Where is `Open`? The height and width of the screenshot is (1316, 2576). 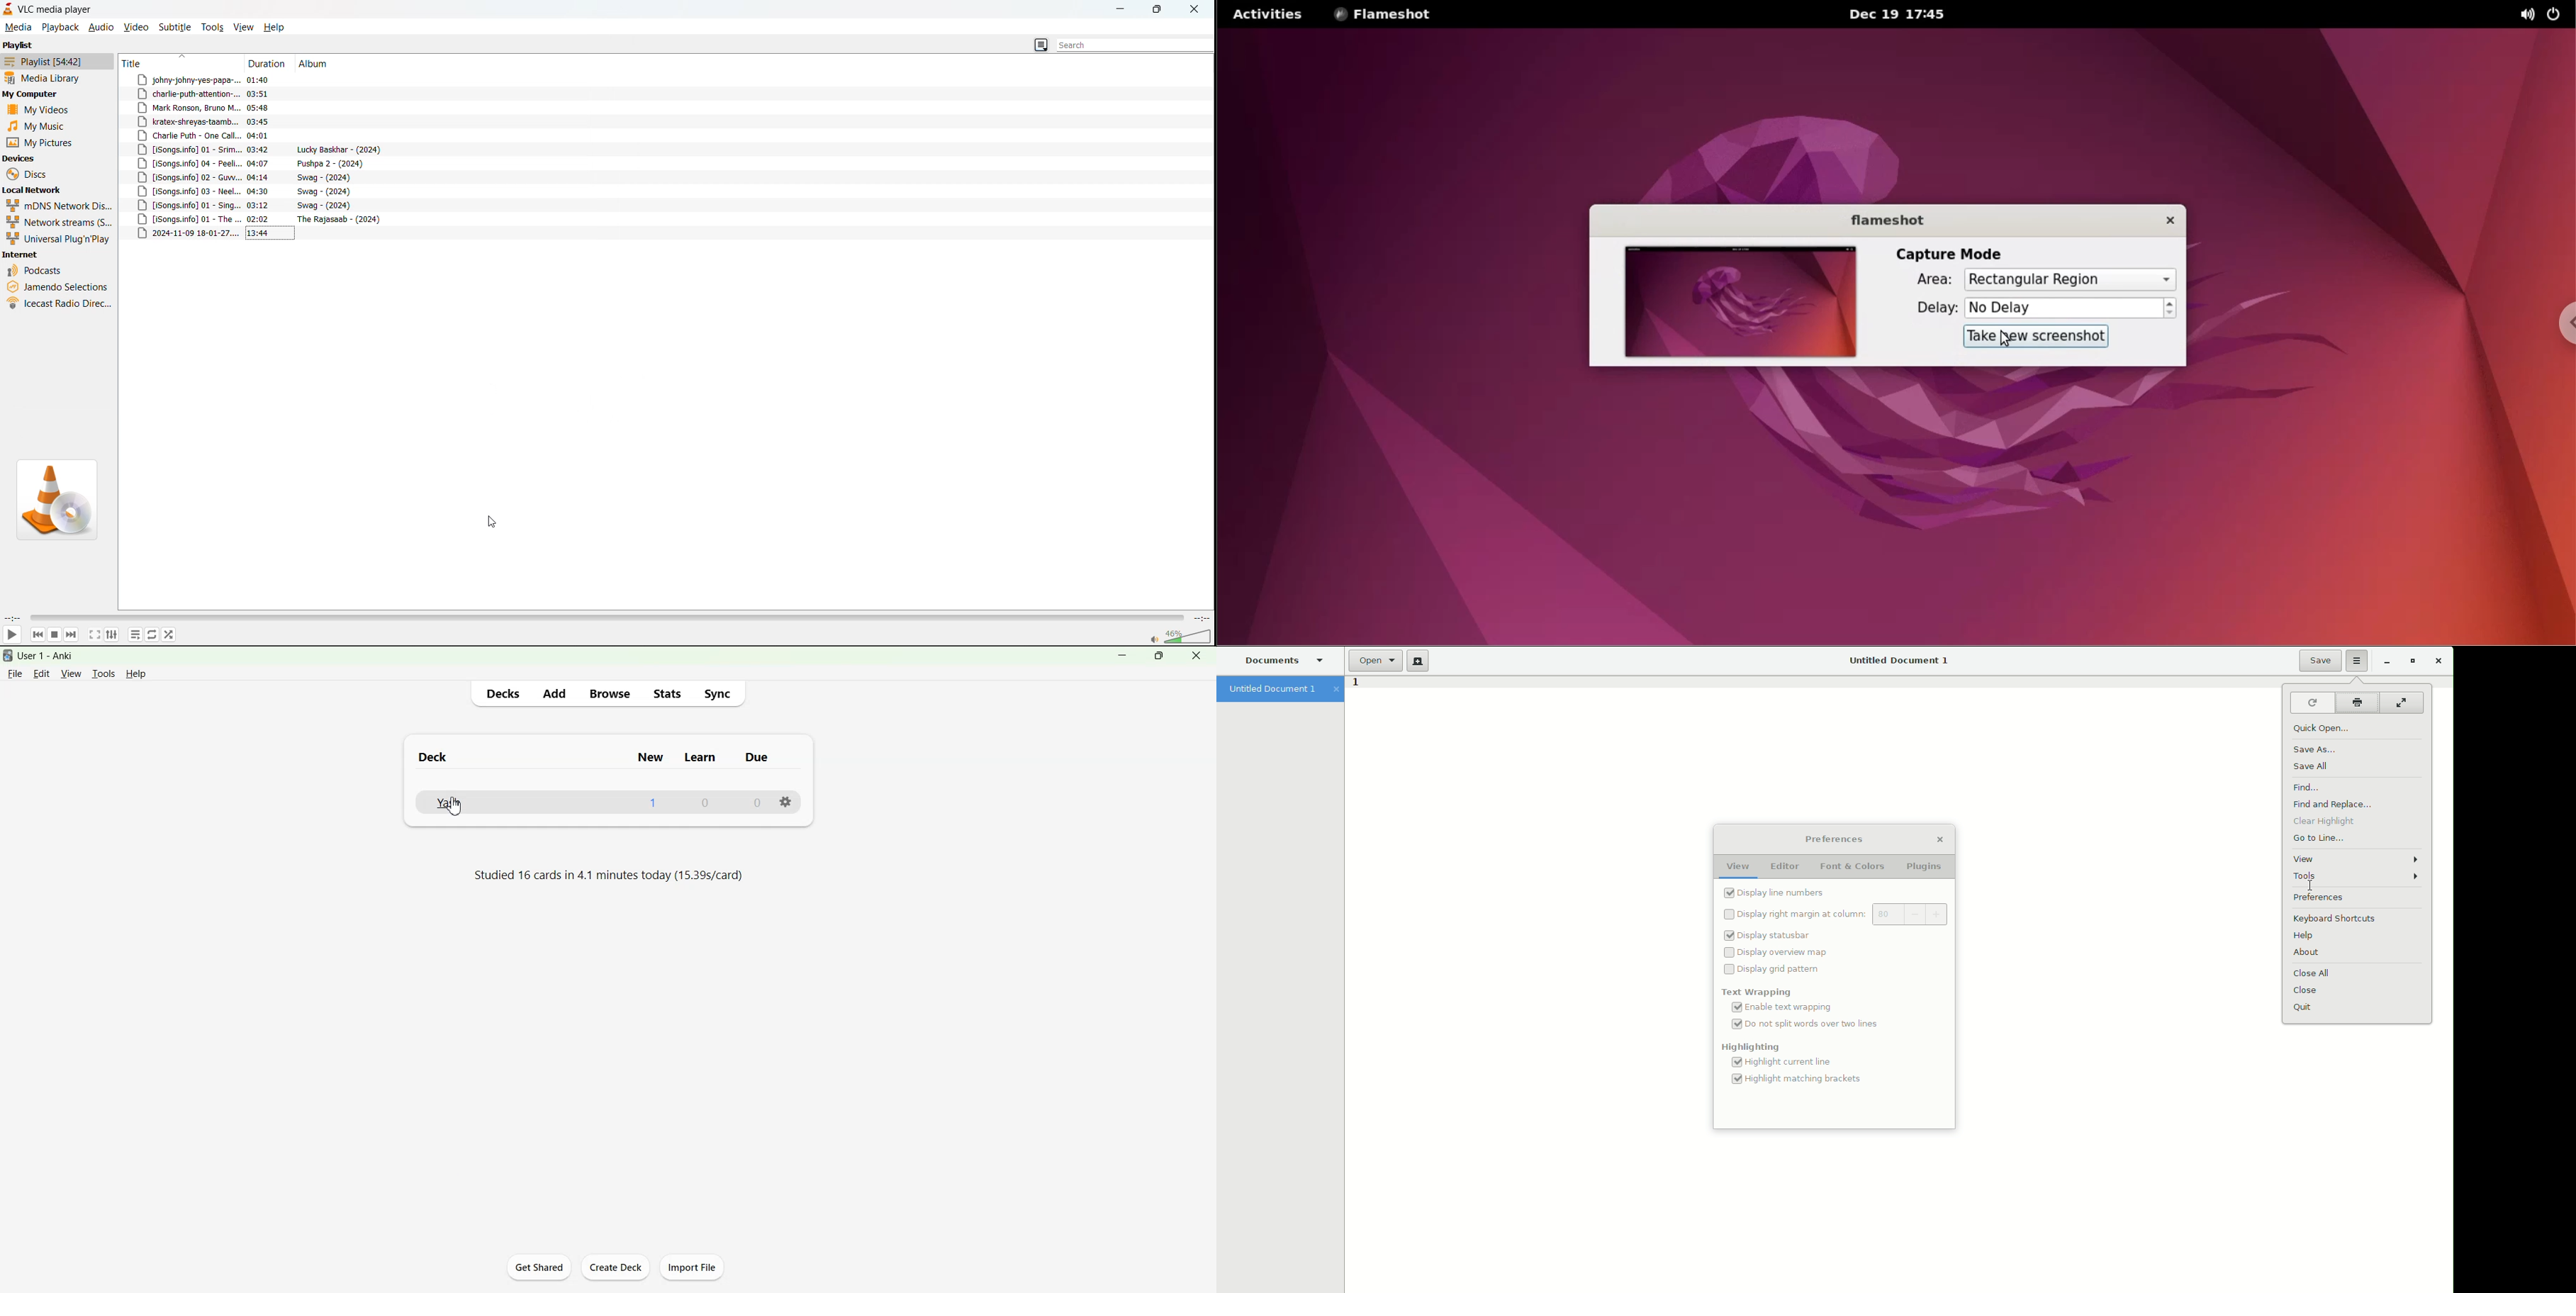
Open is located at coordinates (1374, 661).